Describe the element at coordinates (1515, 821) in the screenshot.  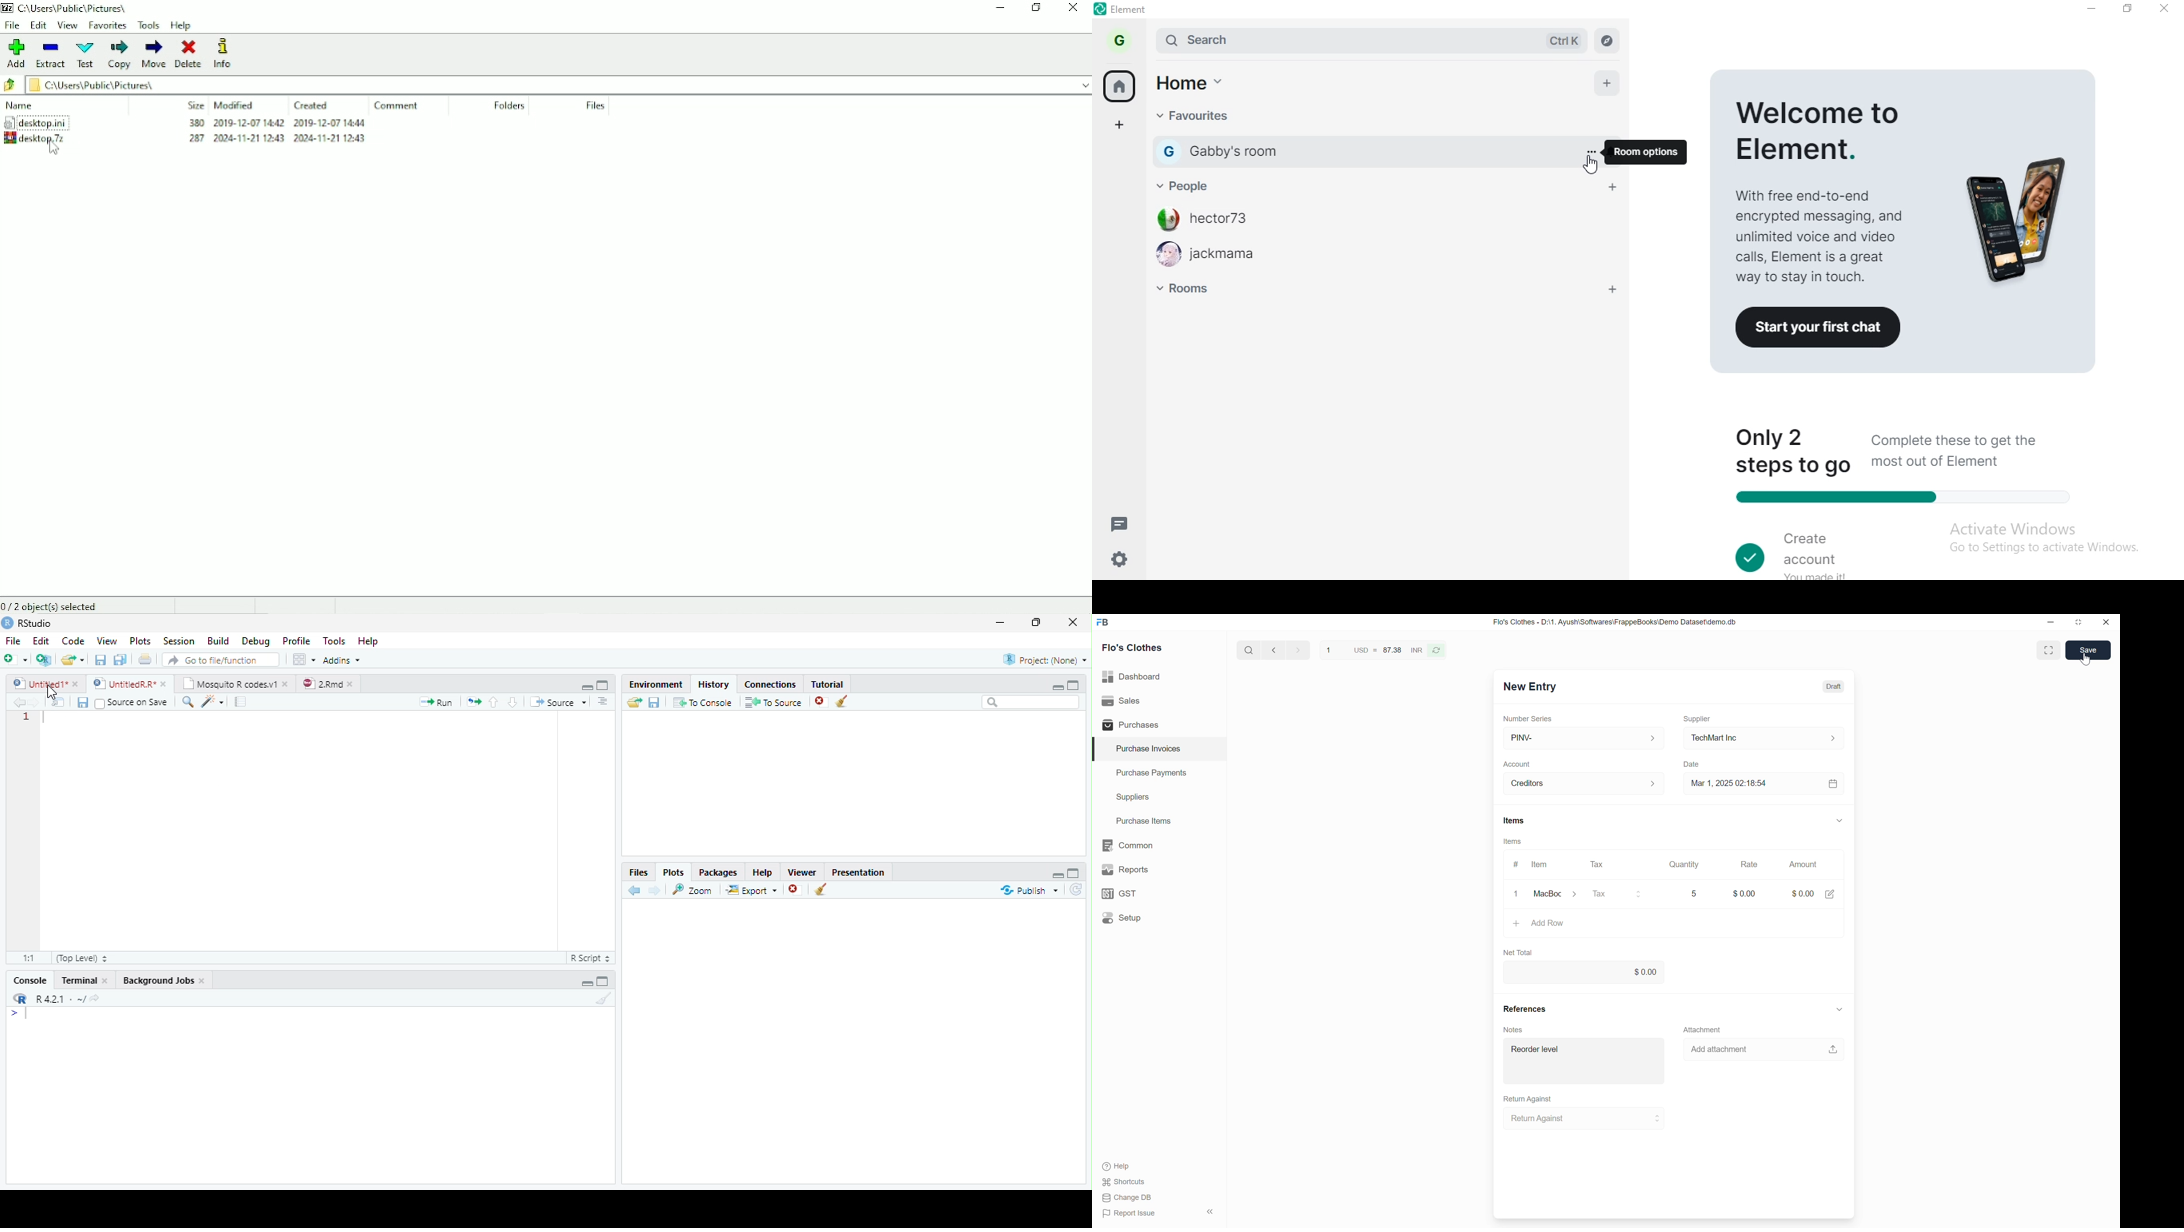
I see `Items` at that location.